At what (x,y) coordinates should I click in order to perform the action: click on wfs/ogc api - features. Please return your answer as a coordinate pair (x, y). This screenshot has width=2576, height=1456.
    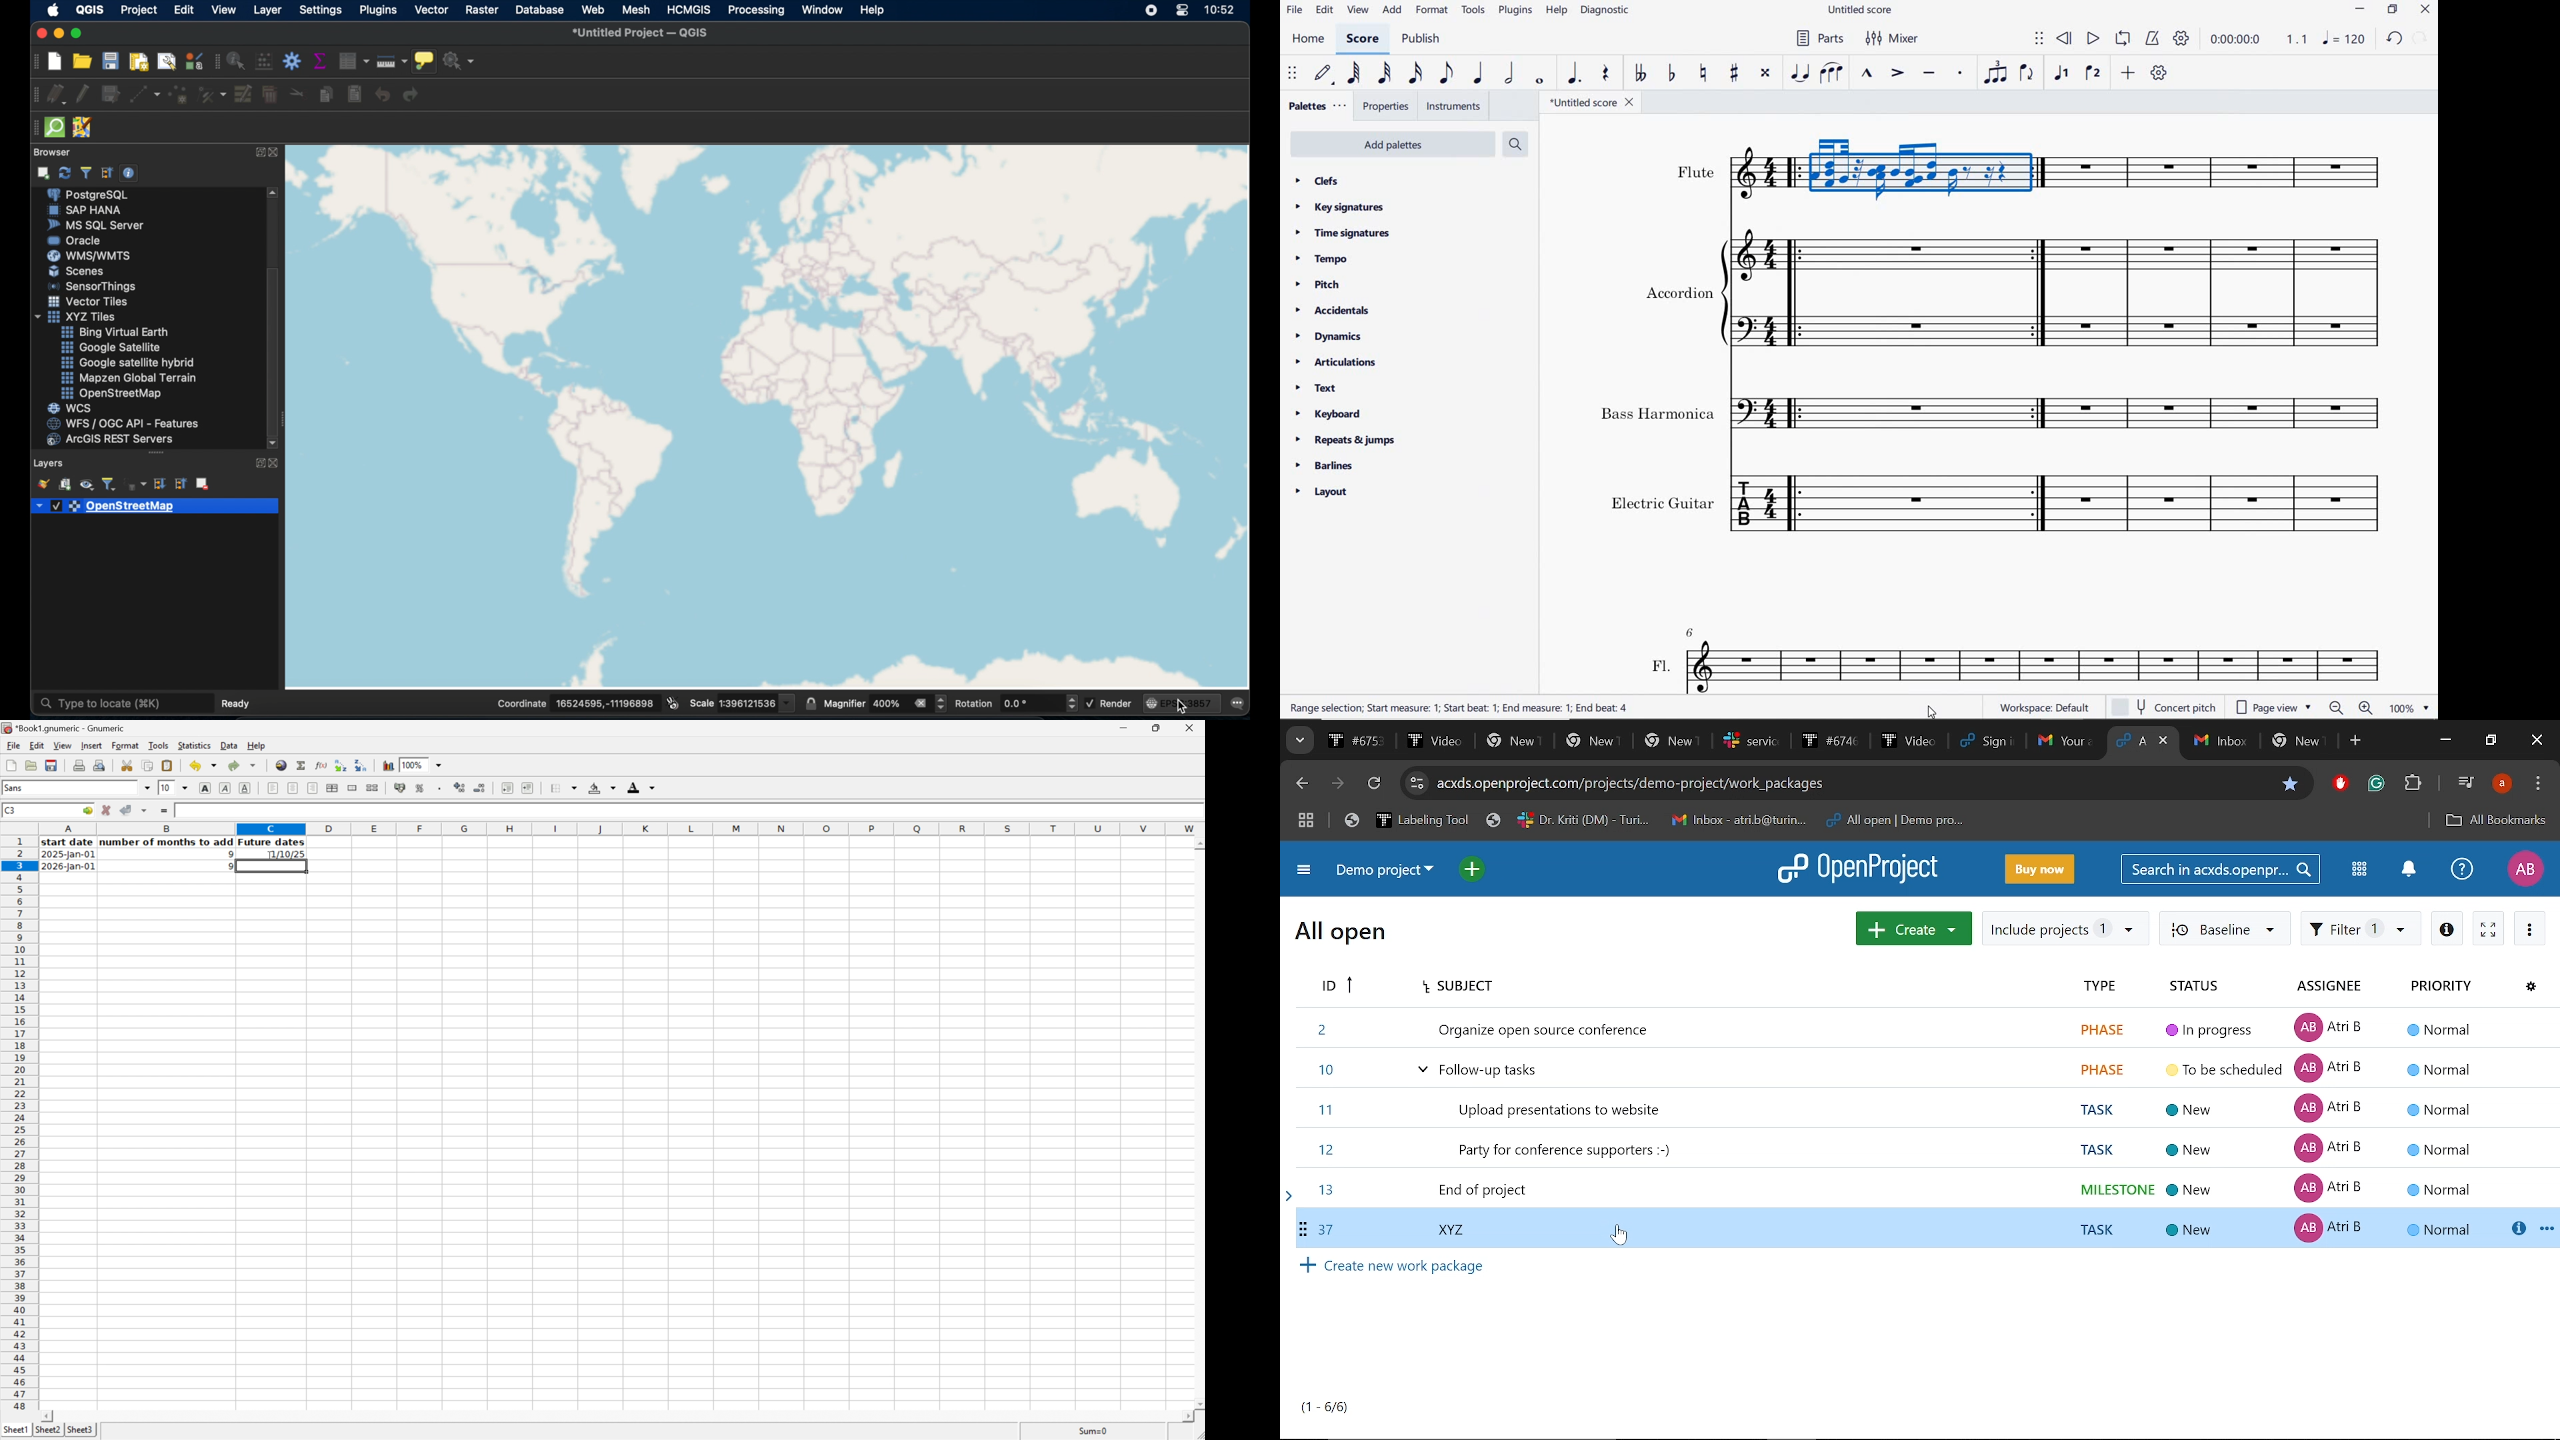
    Looking at the image, I should click on (123, 423).